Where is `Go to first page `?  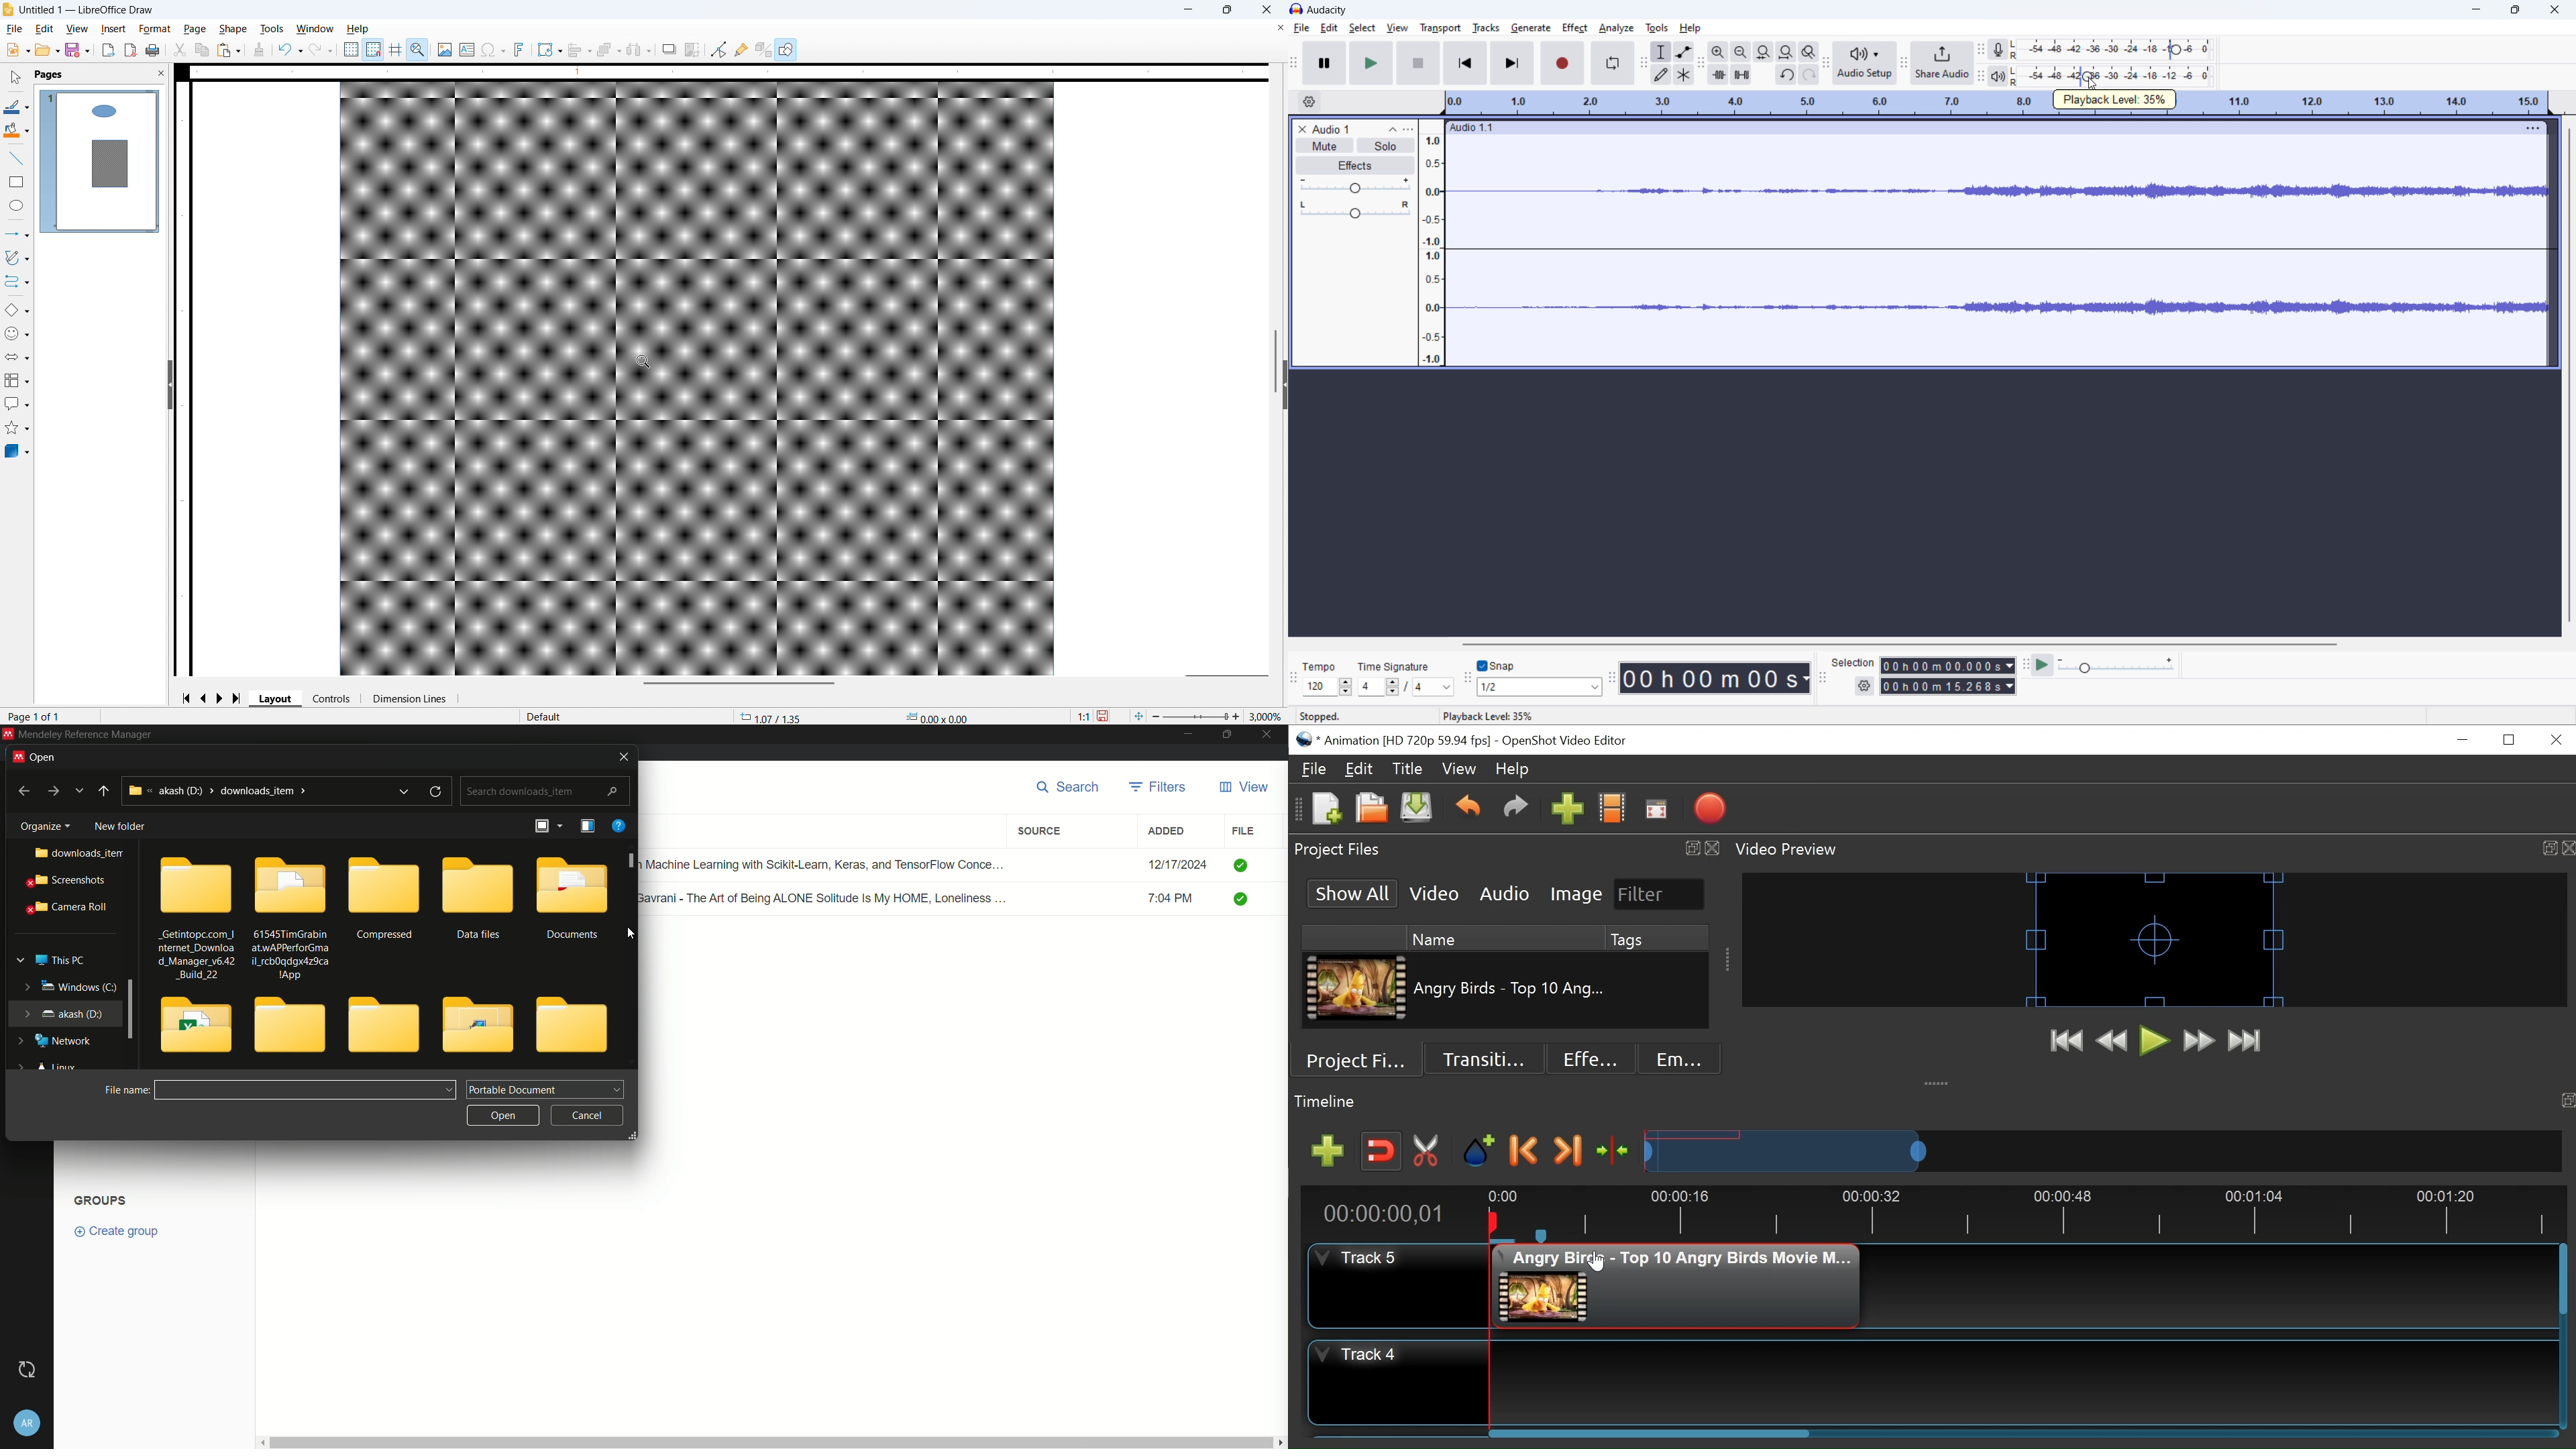
Go to first page  is located at coordinates (189, 698).